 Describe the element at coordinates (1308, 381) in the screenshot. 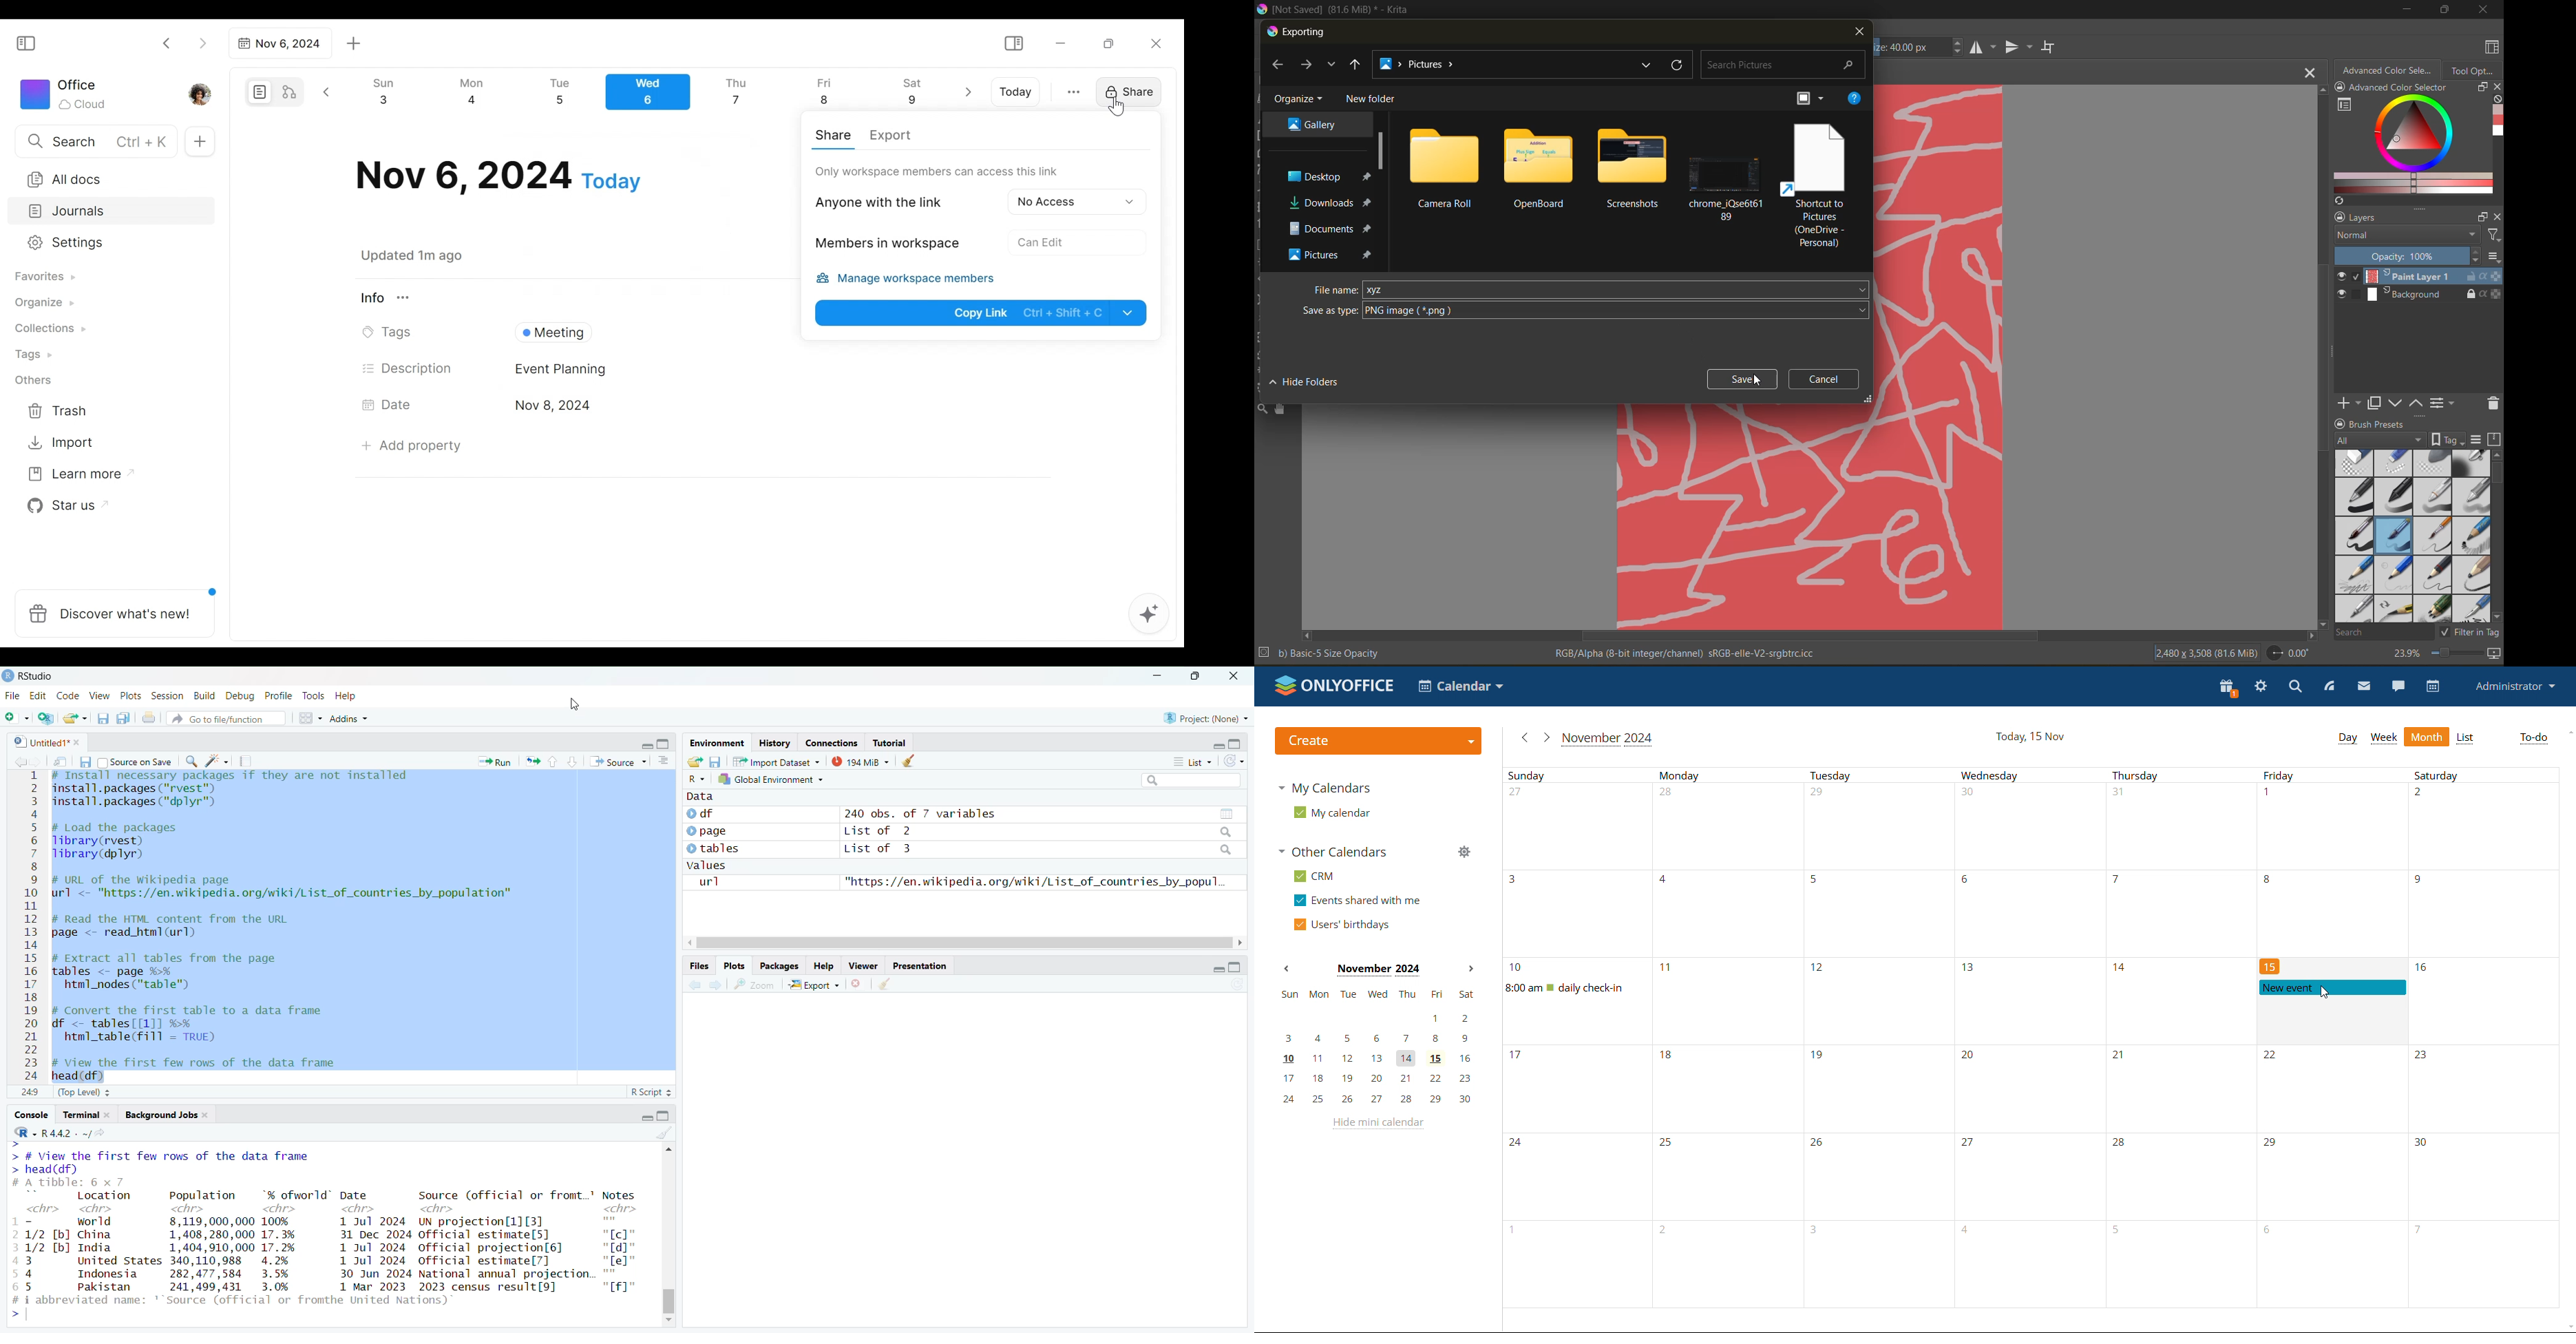

I see `hide folders` at that location.